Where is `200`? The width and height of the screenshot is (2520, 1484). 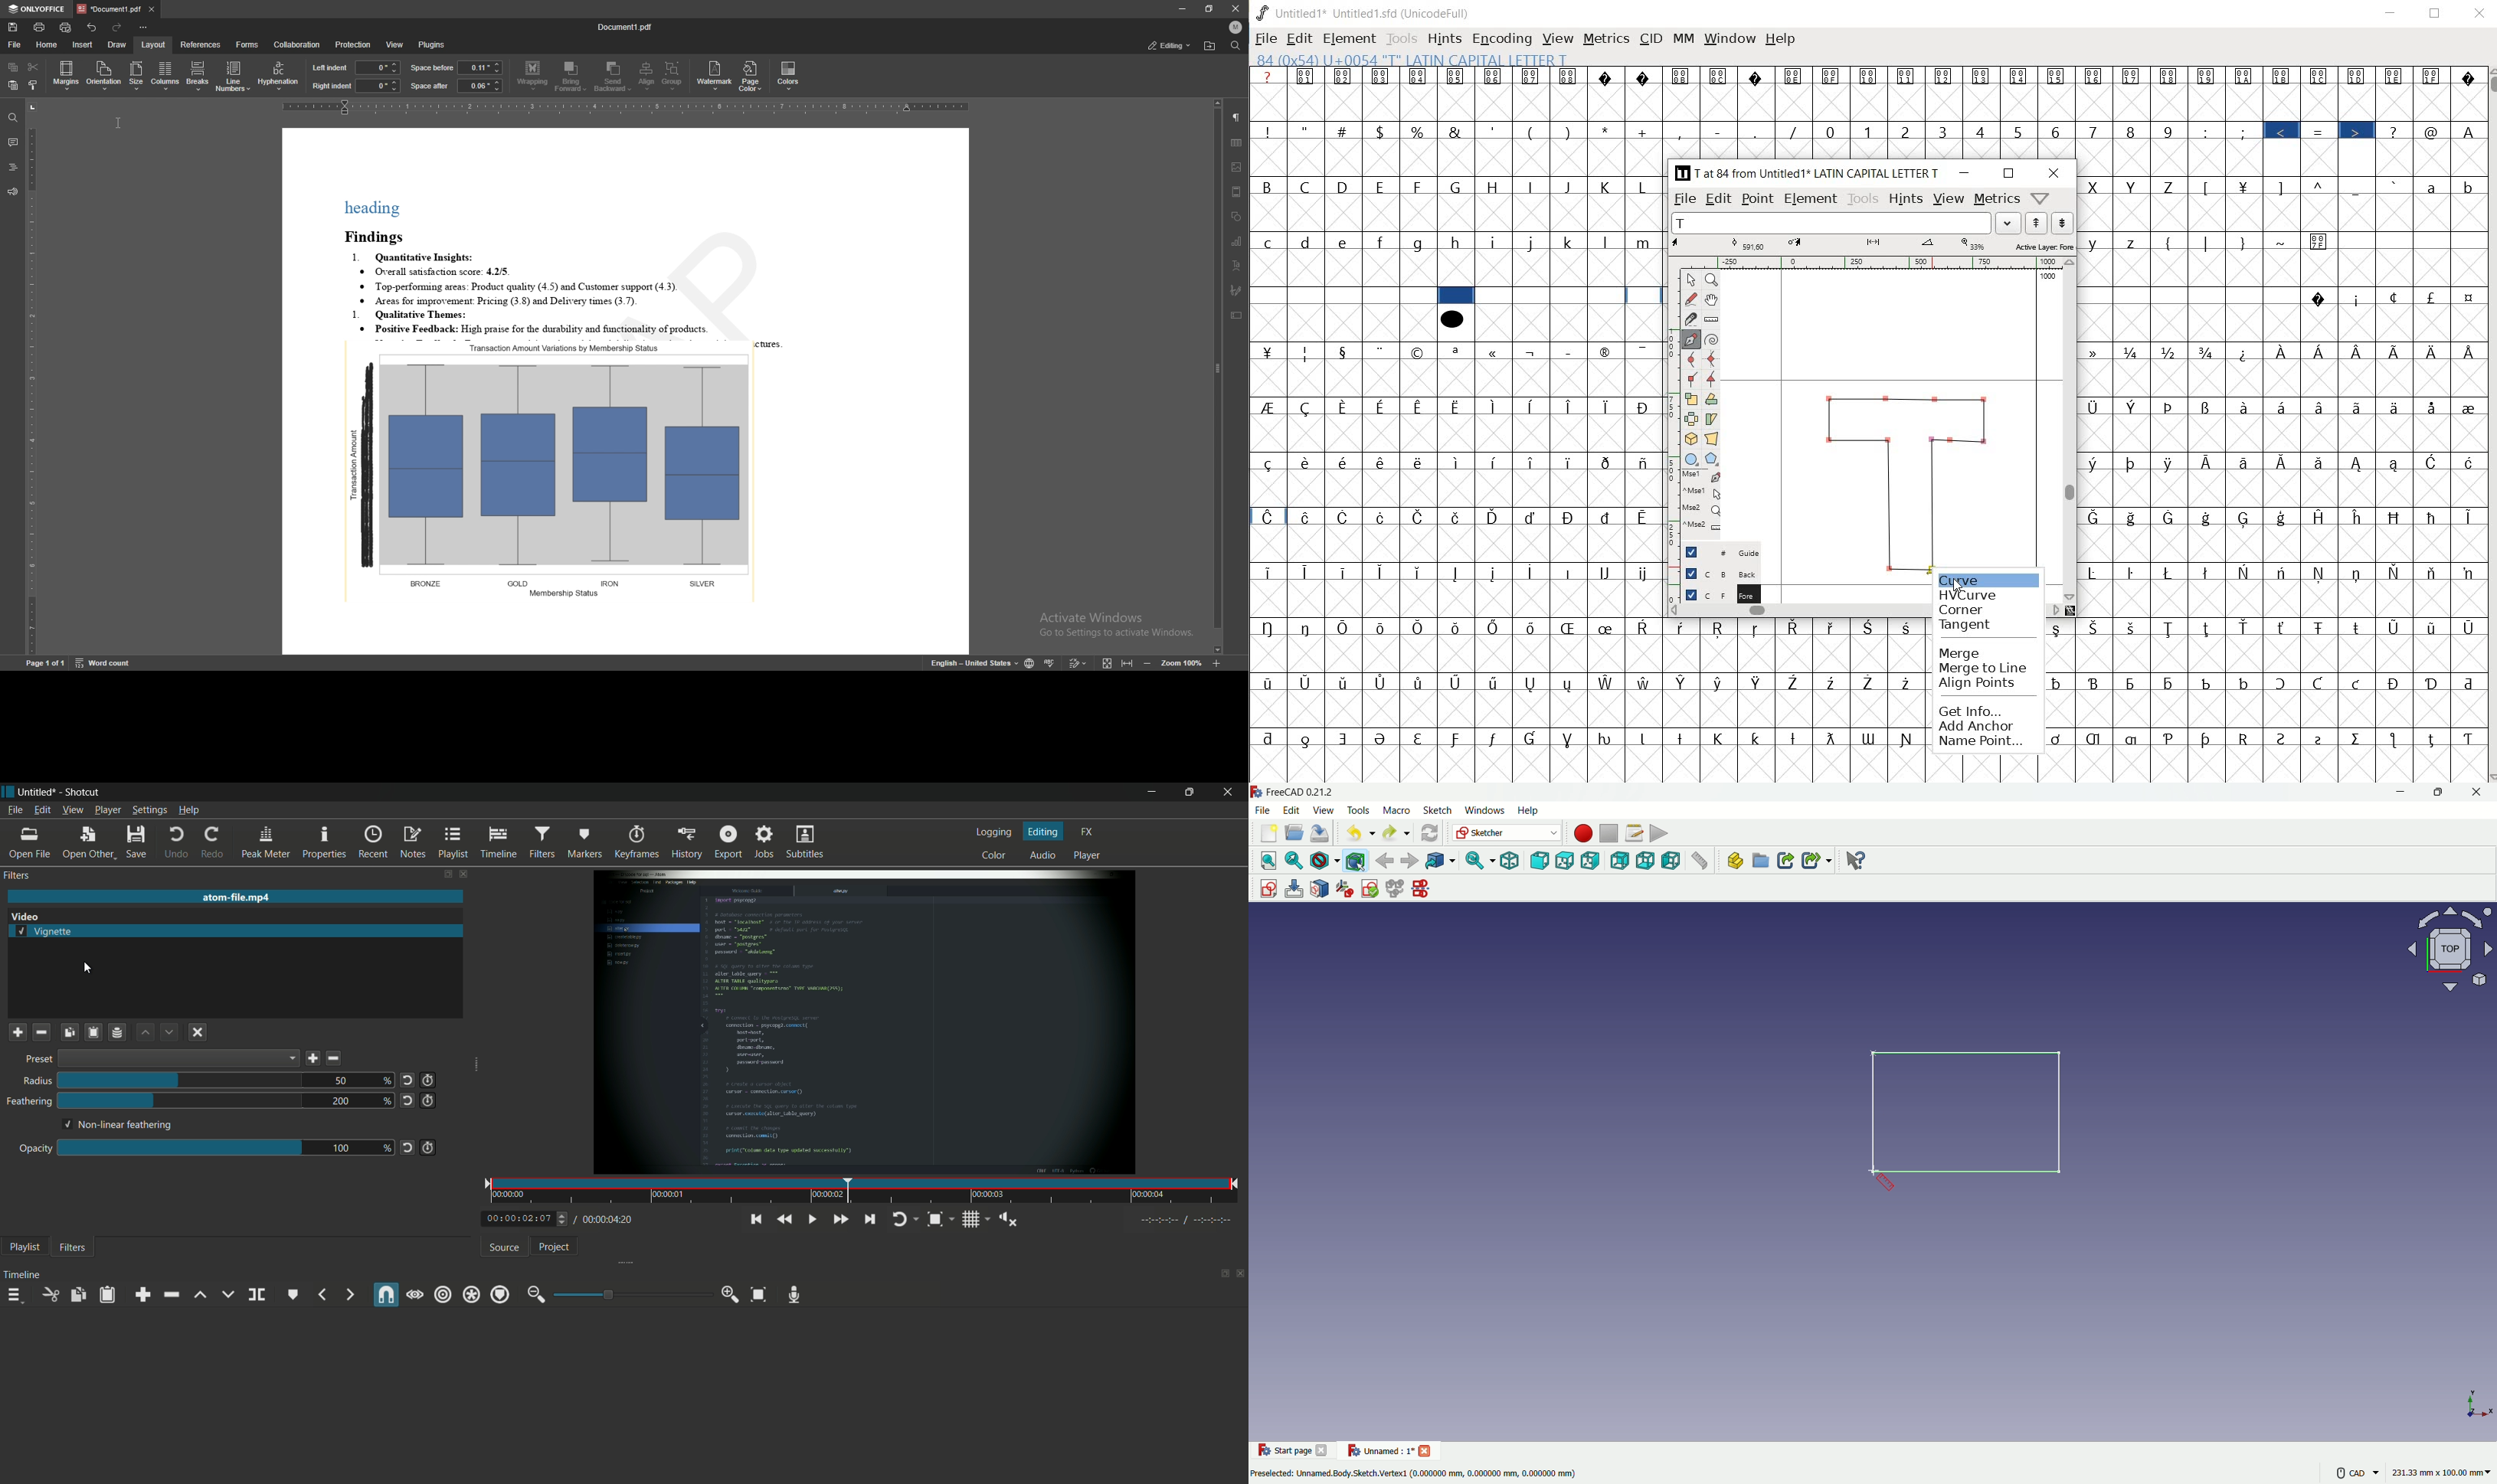
200 is located at coordinates (341, 1102).